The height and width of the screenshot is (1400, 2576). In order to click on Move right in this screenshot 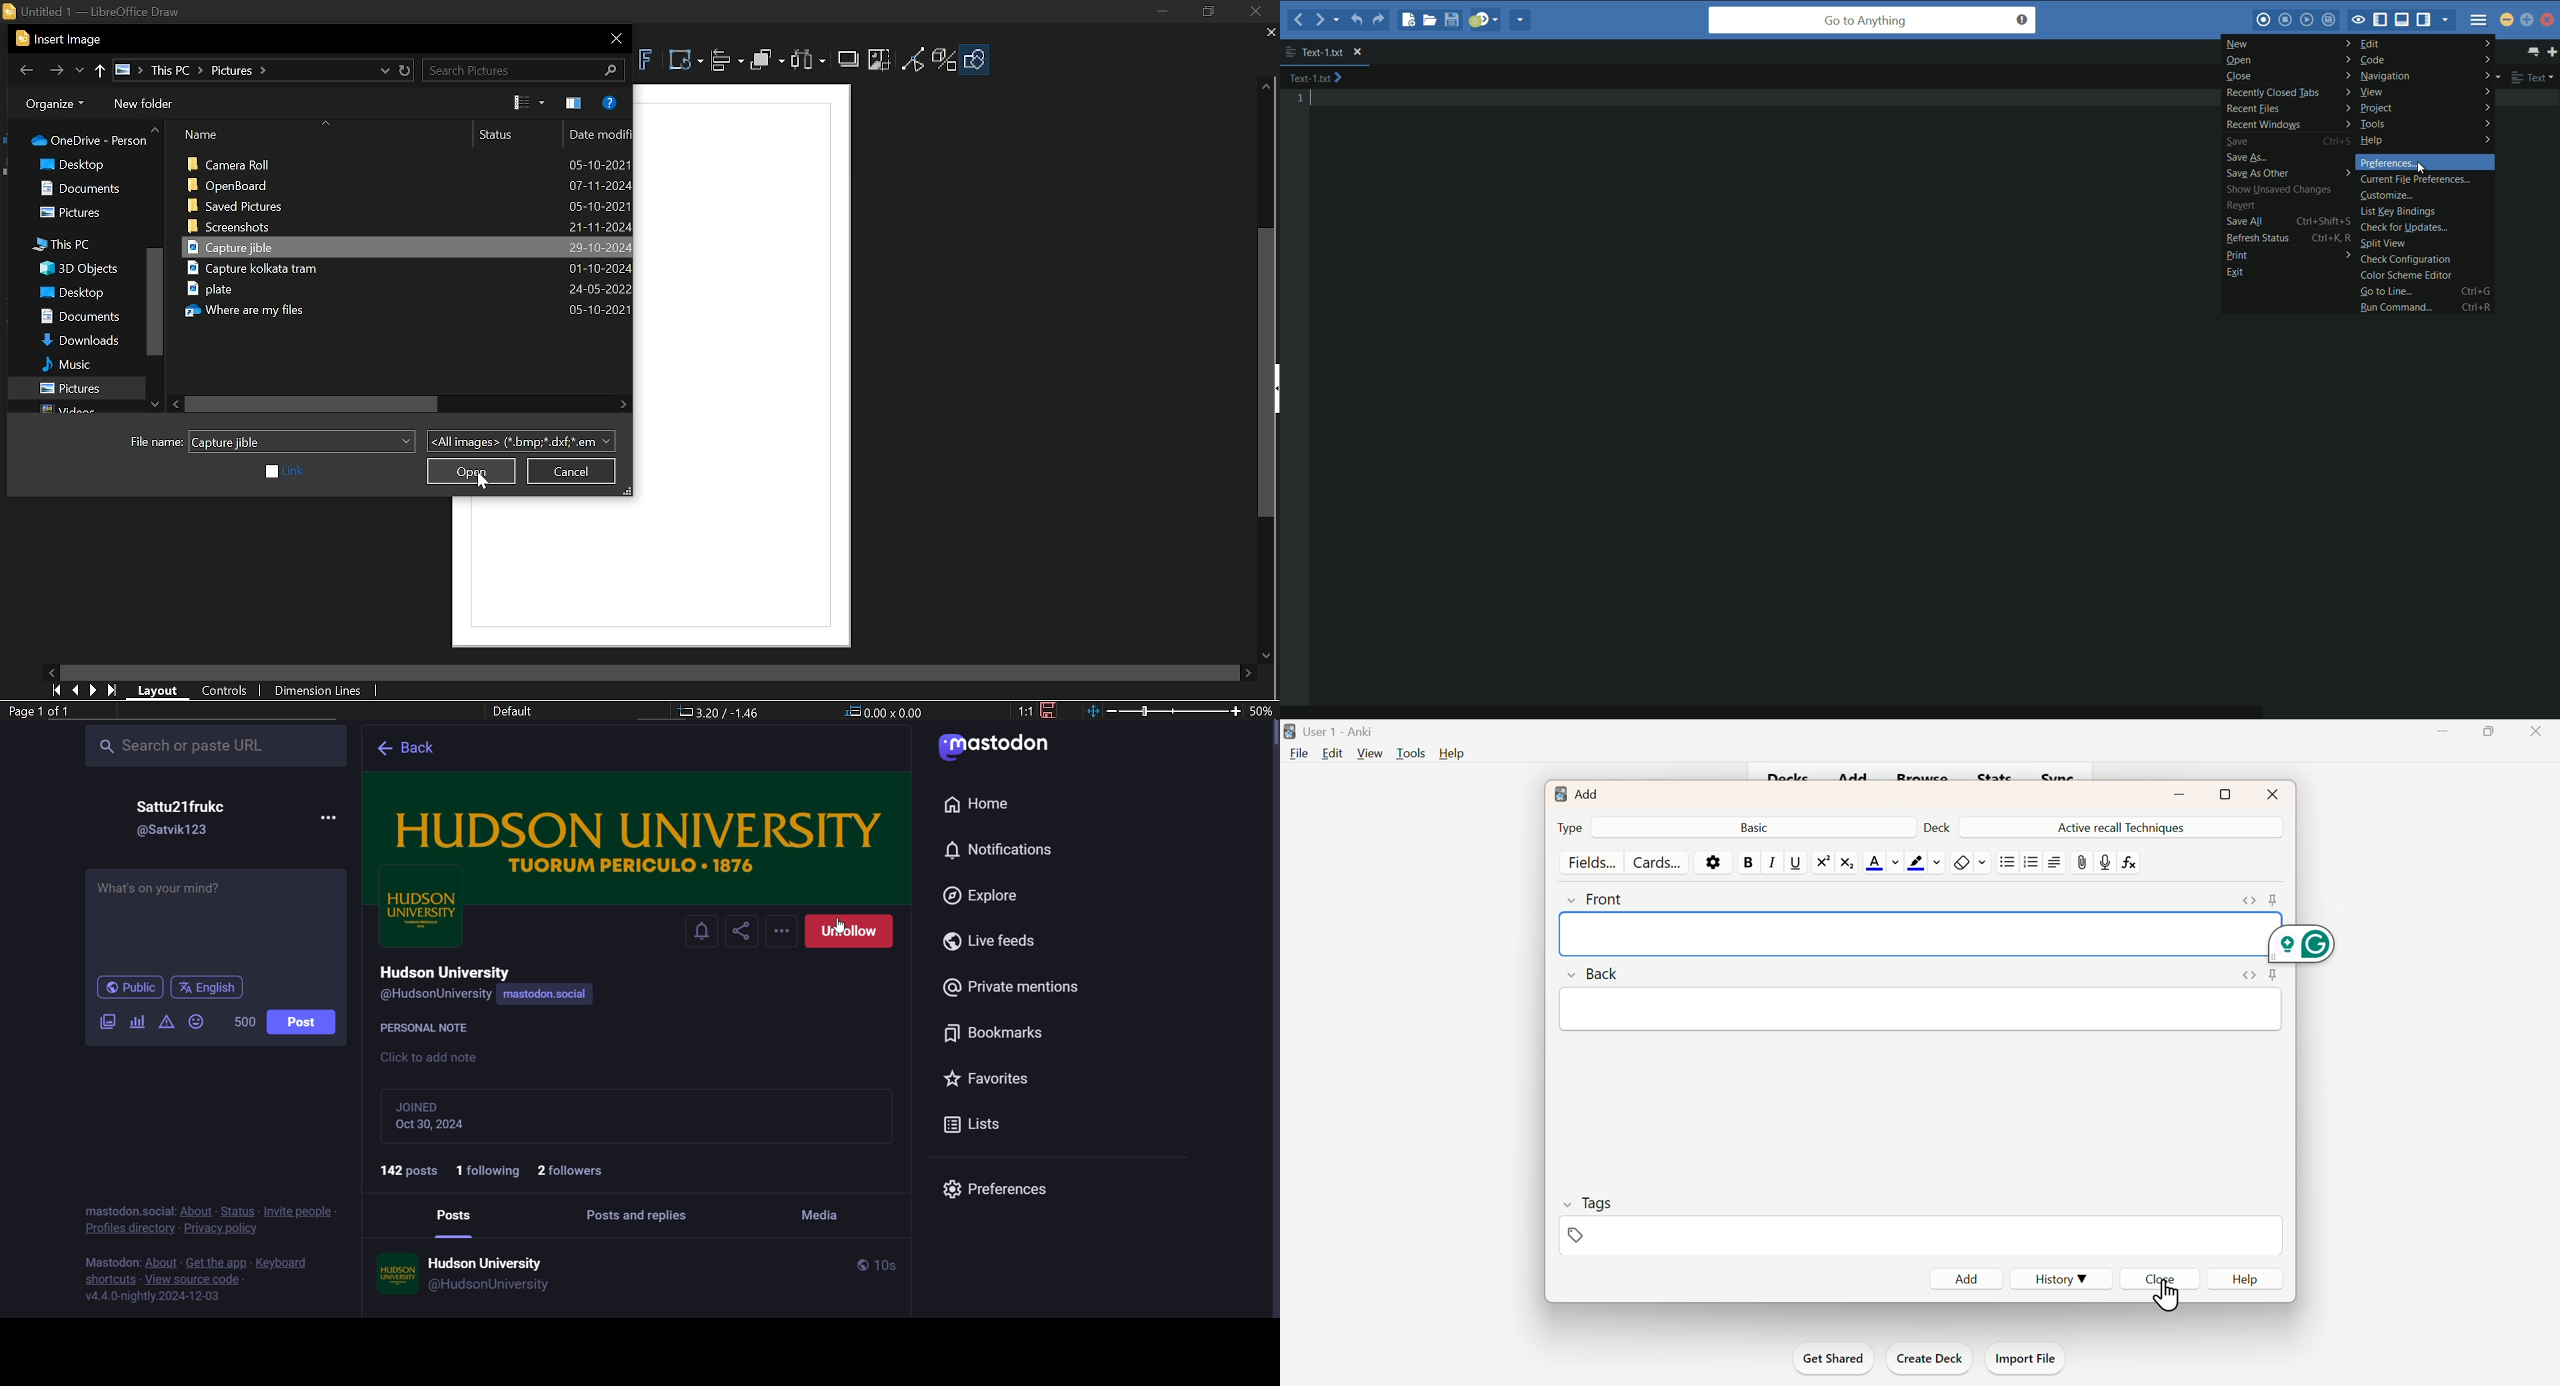, I will do `click(627, 404)`.